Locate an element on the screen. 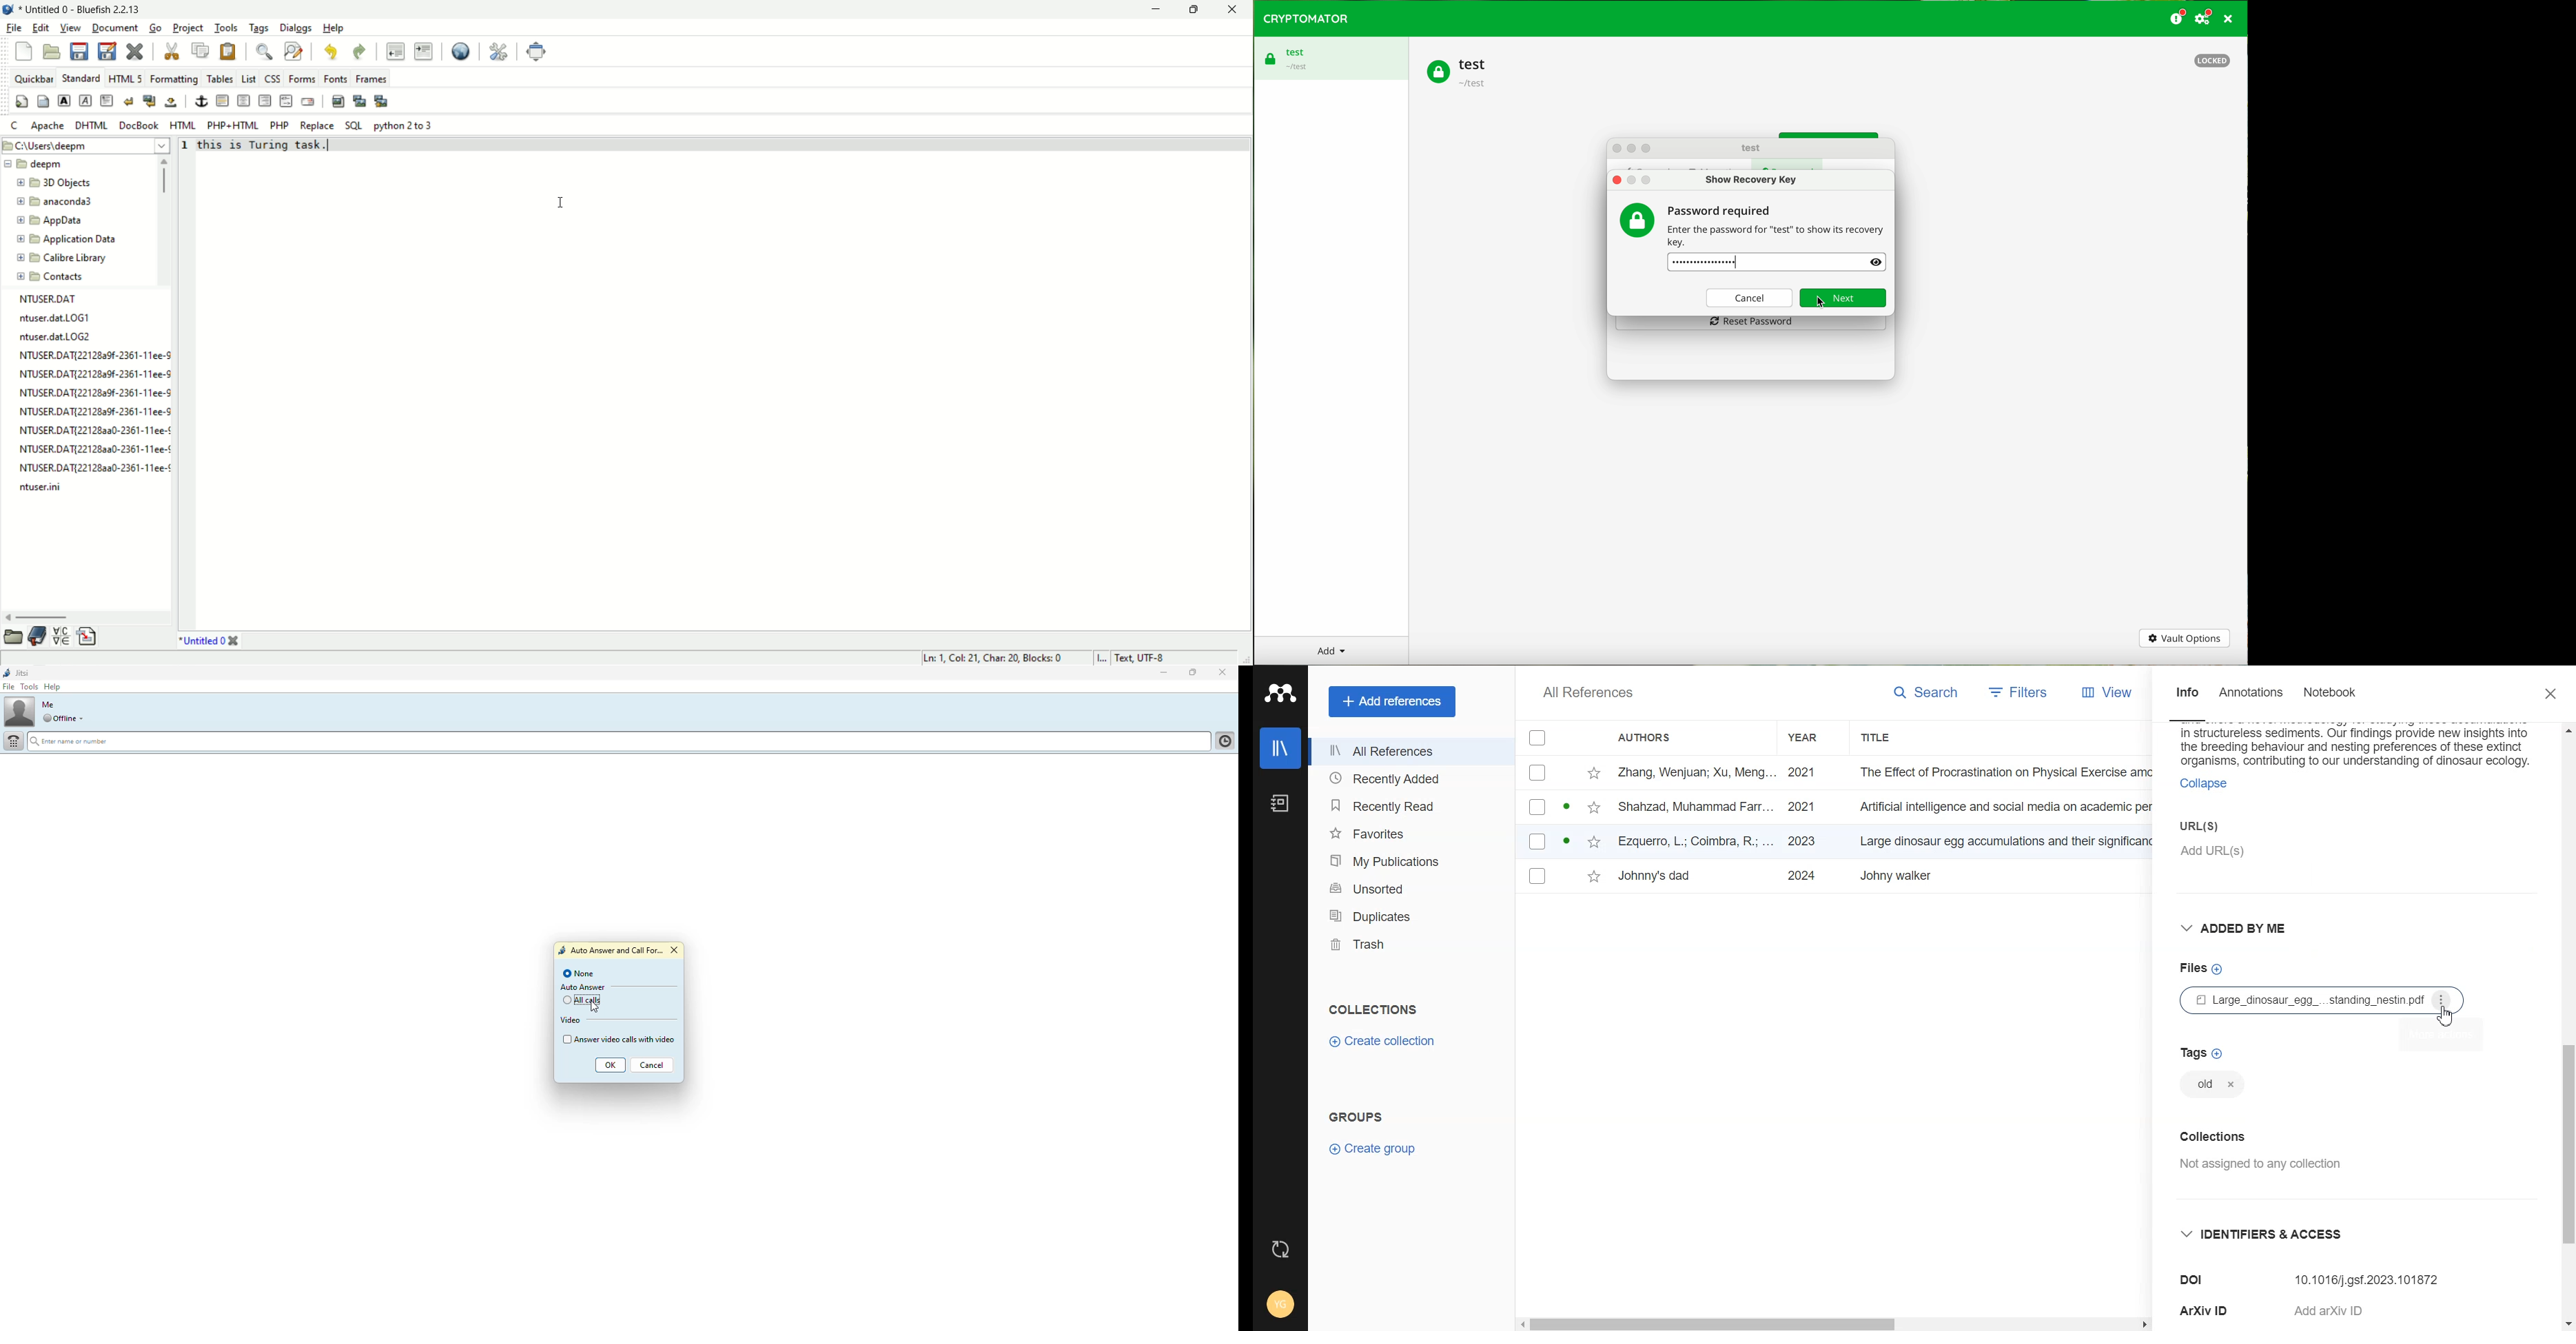  Create Group is located at coordinates (1380, 1148).